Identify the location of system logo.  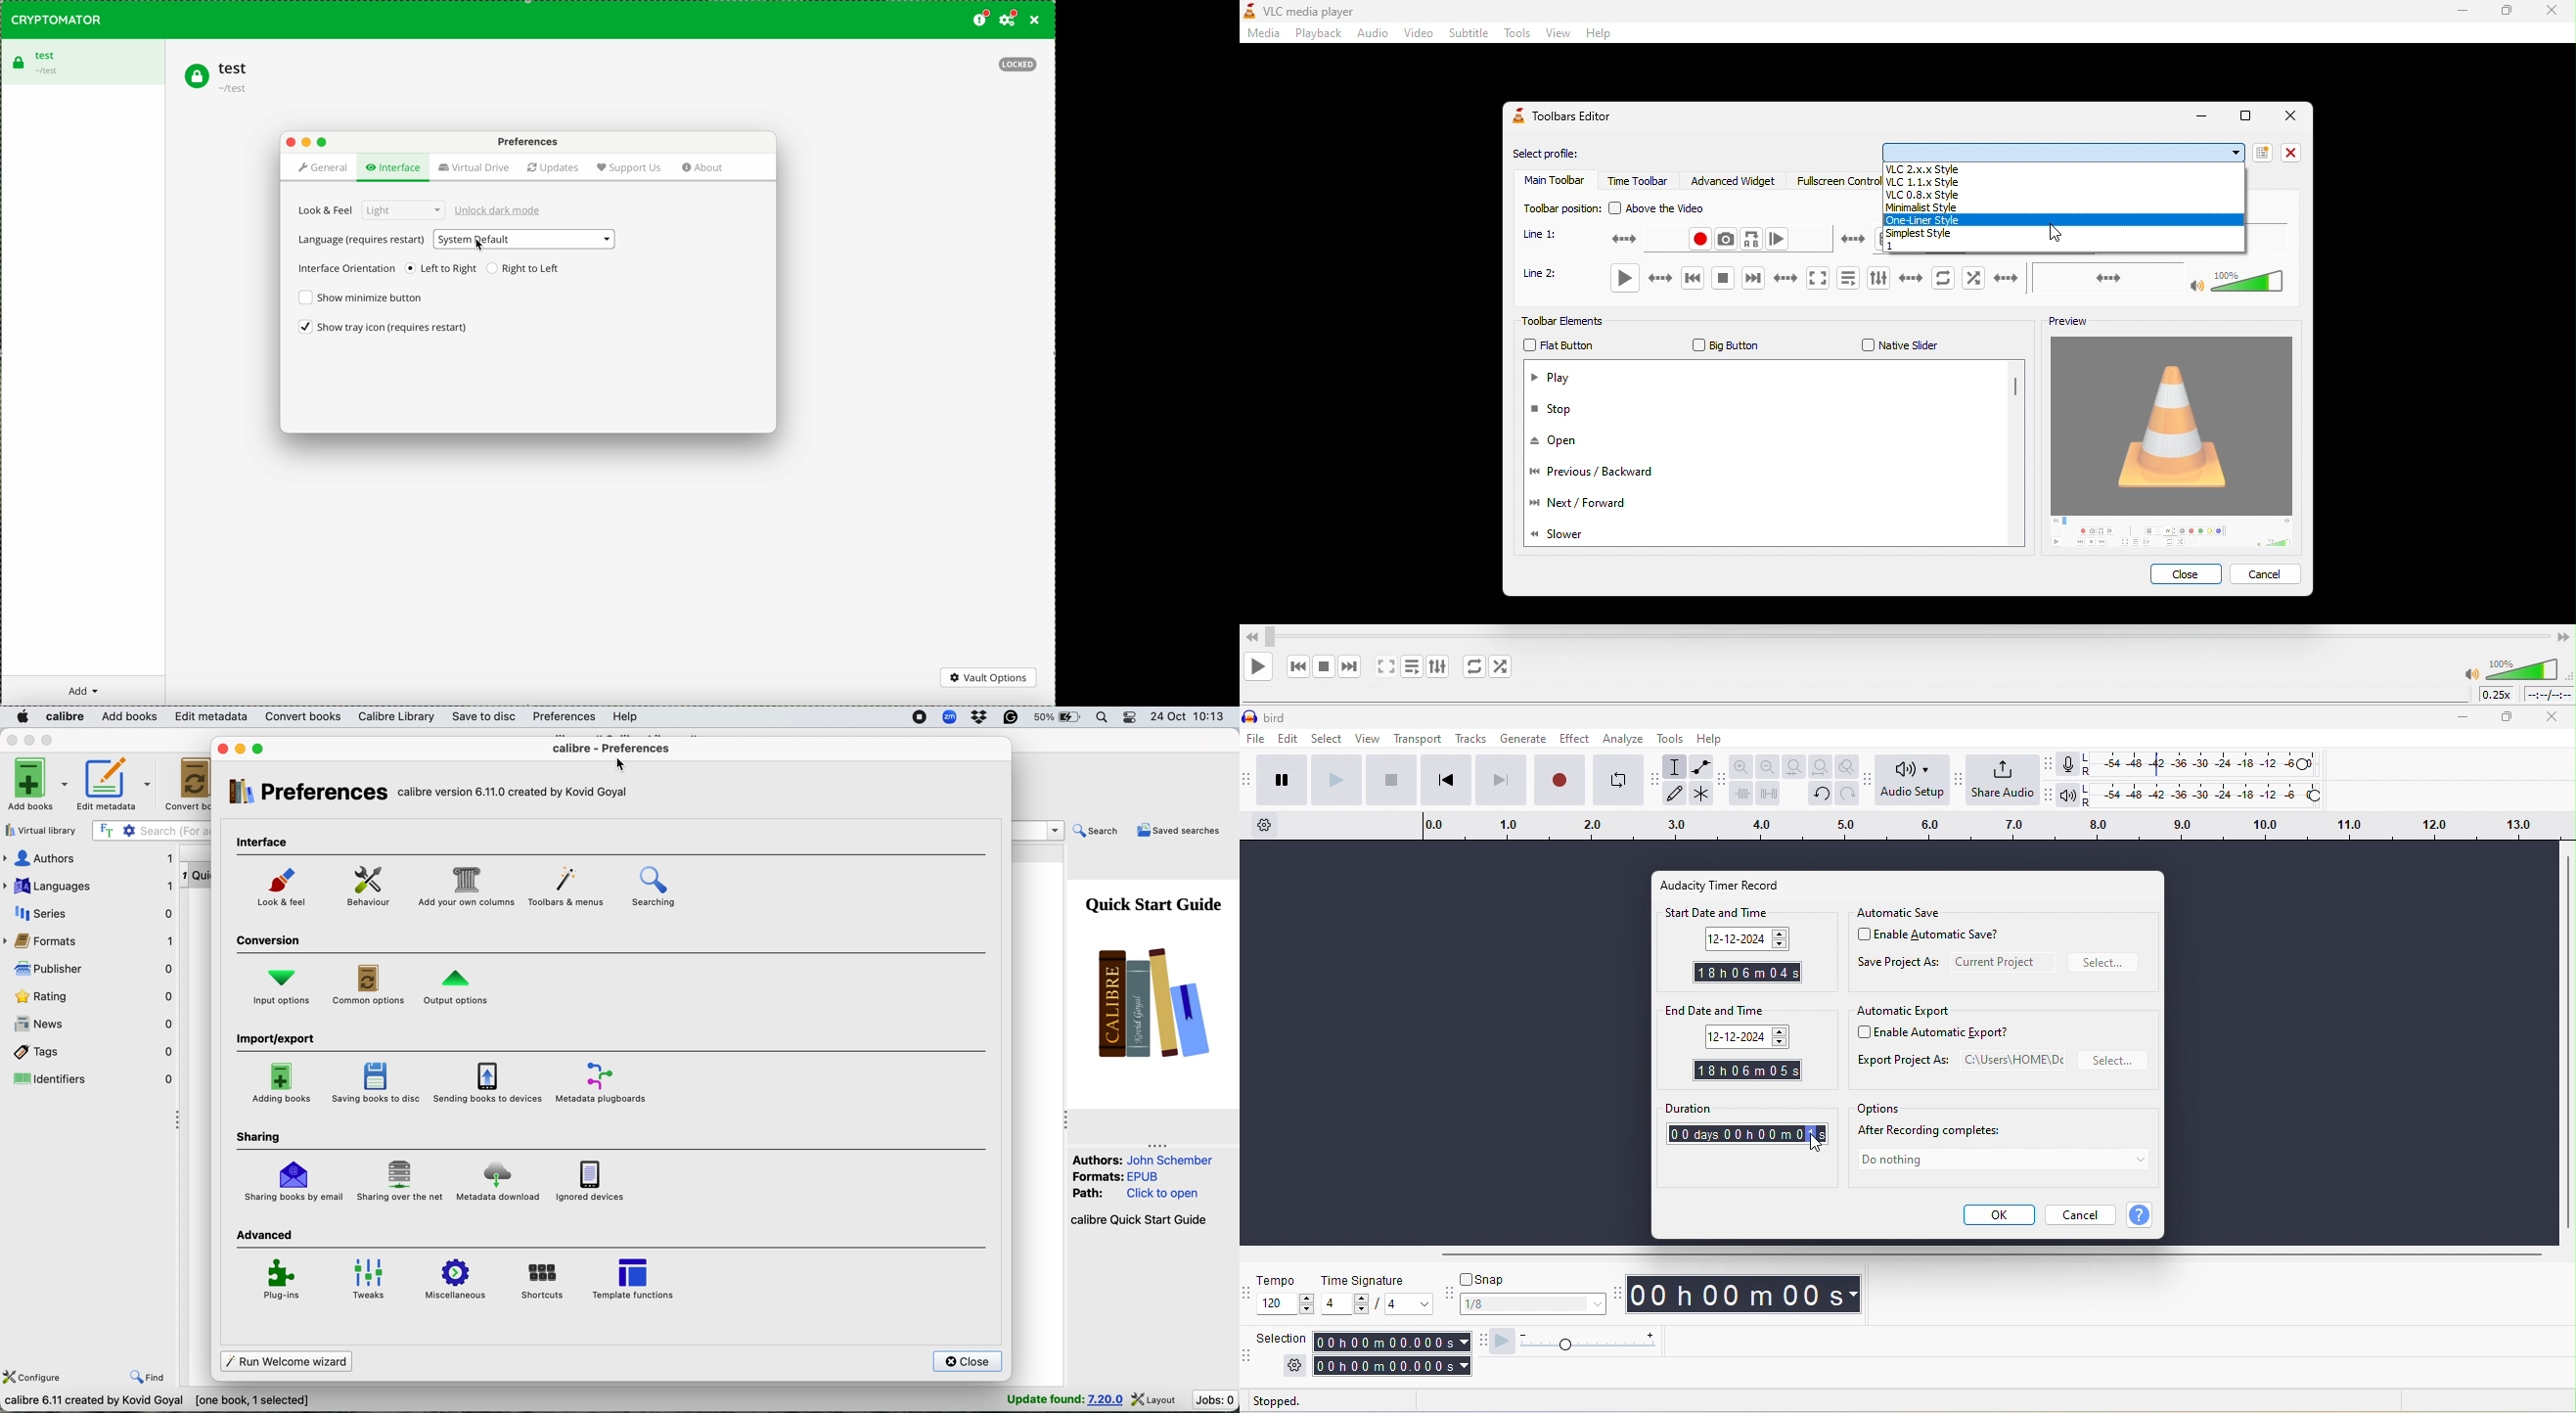
(22, 718).